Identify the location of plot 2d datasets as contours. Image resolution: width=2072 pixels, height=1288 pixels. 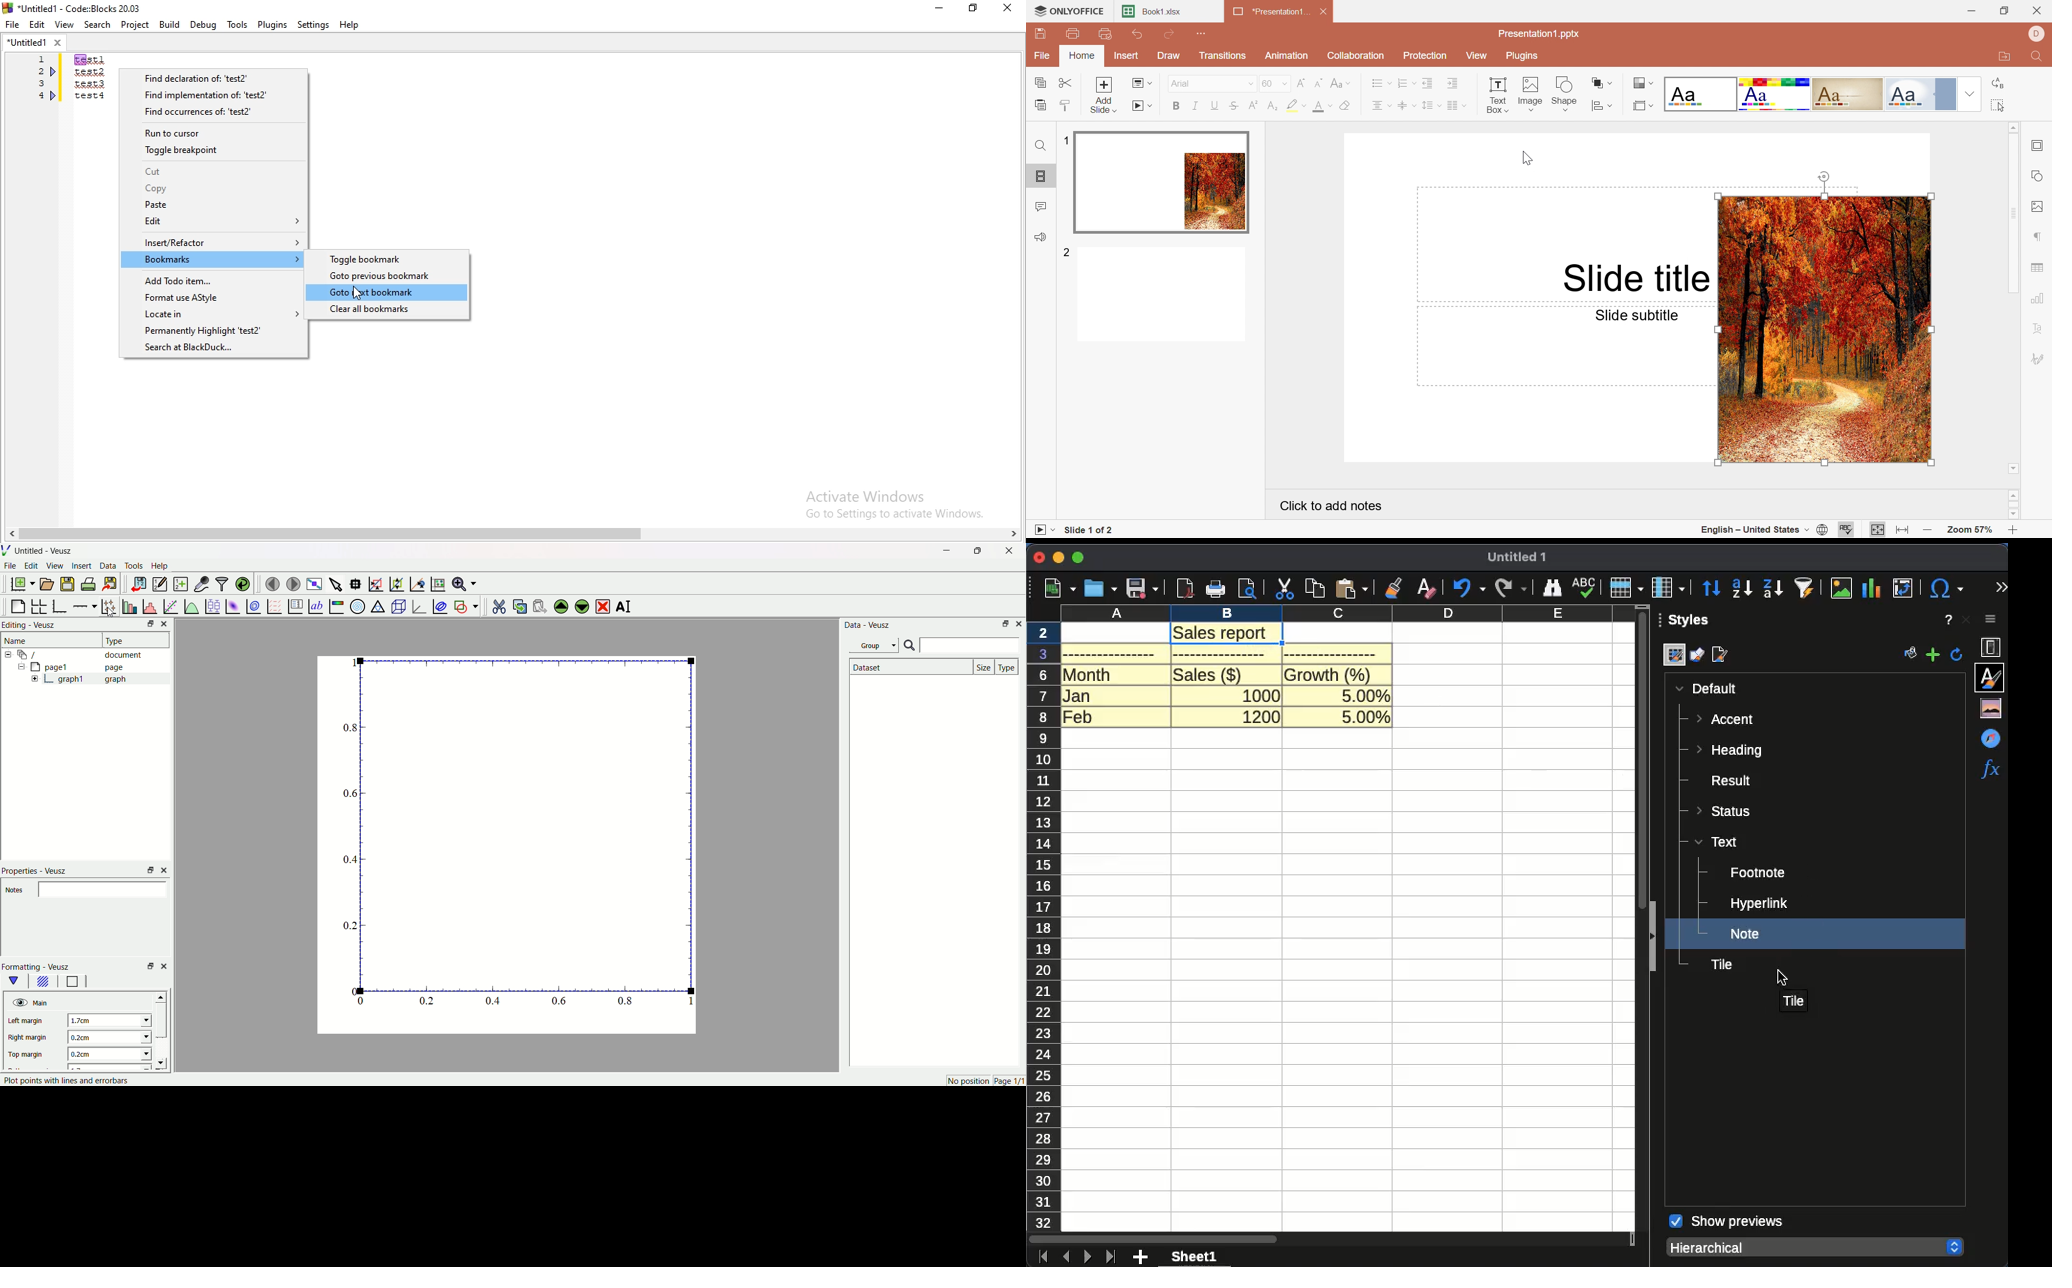
(253, 606).